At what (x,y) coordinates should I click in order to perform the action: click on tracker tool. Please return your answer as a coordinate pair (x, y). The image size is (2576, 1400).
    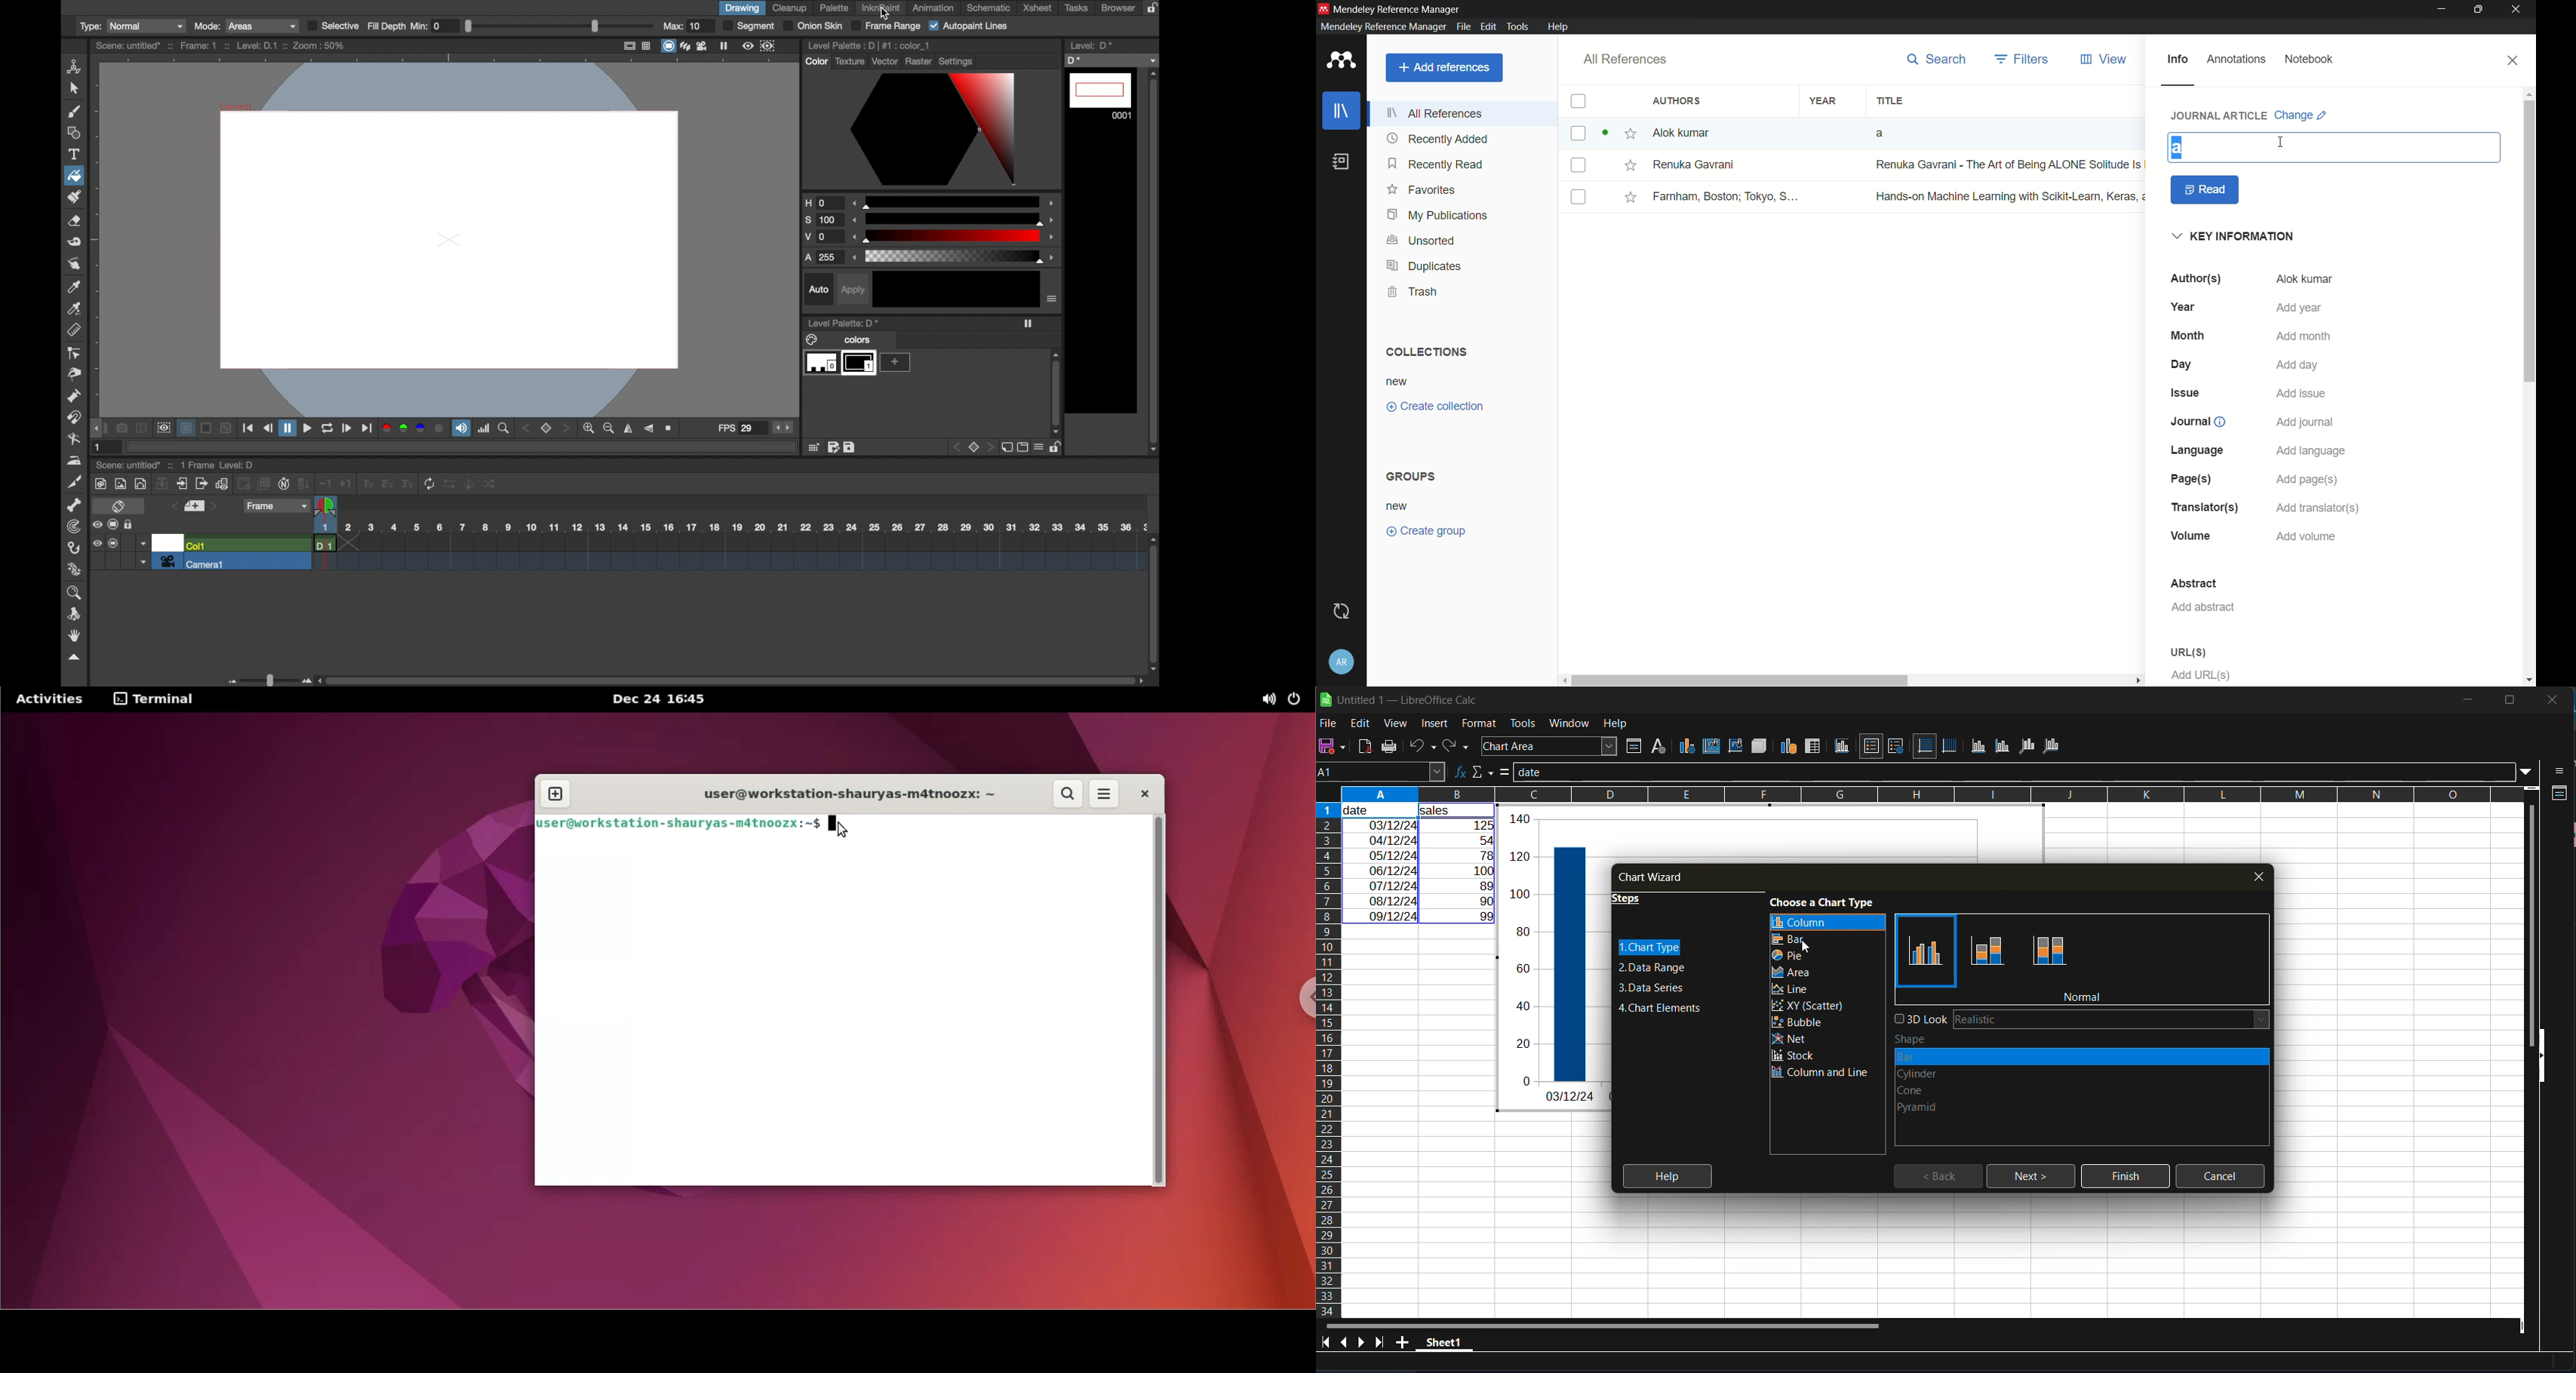
    Looking at the image, I should click on (72, 526).